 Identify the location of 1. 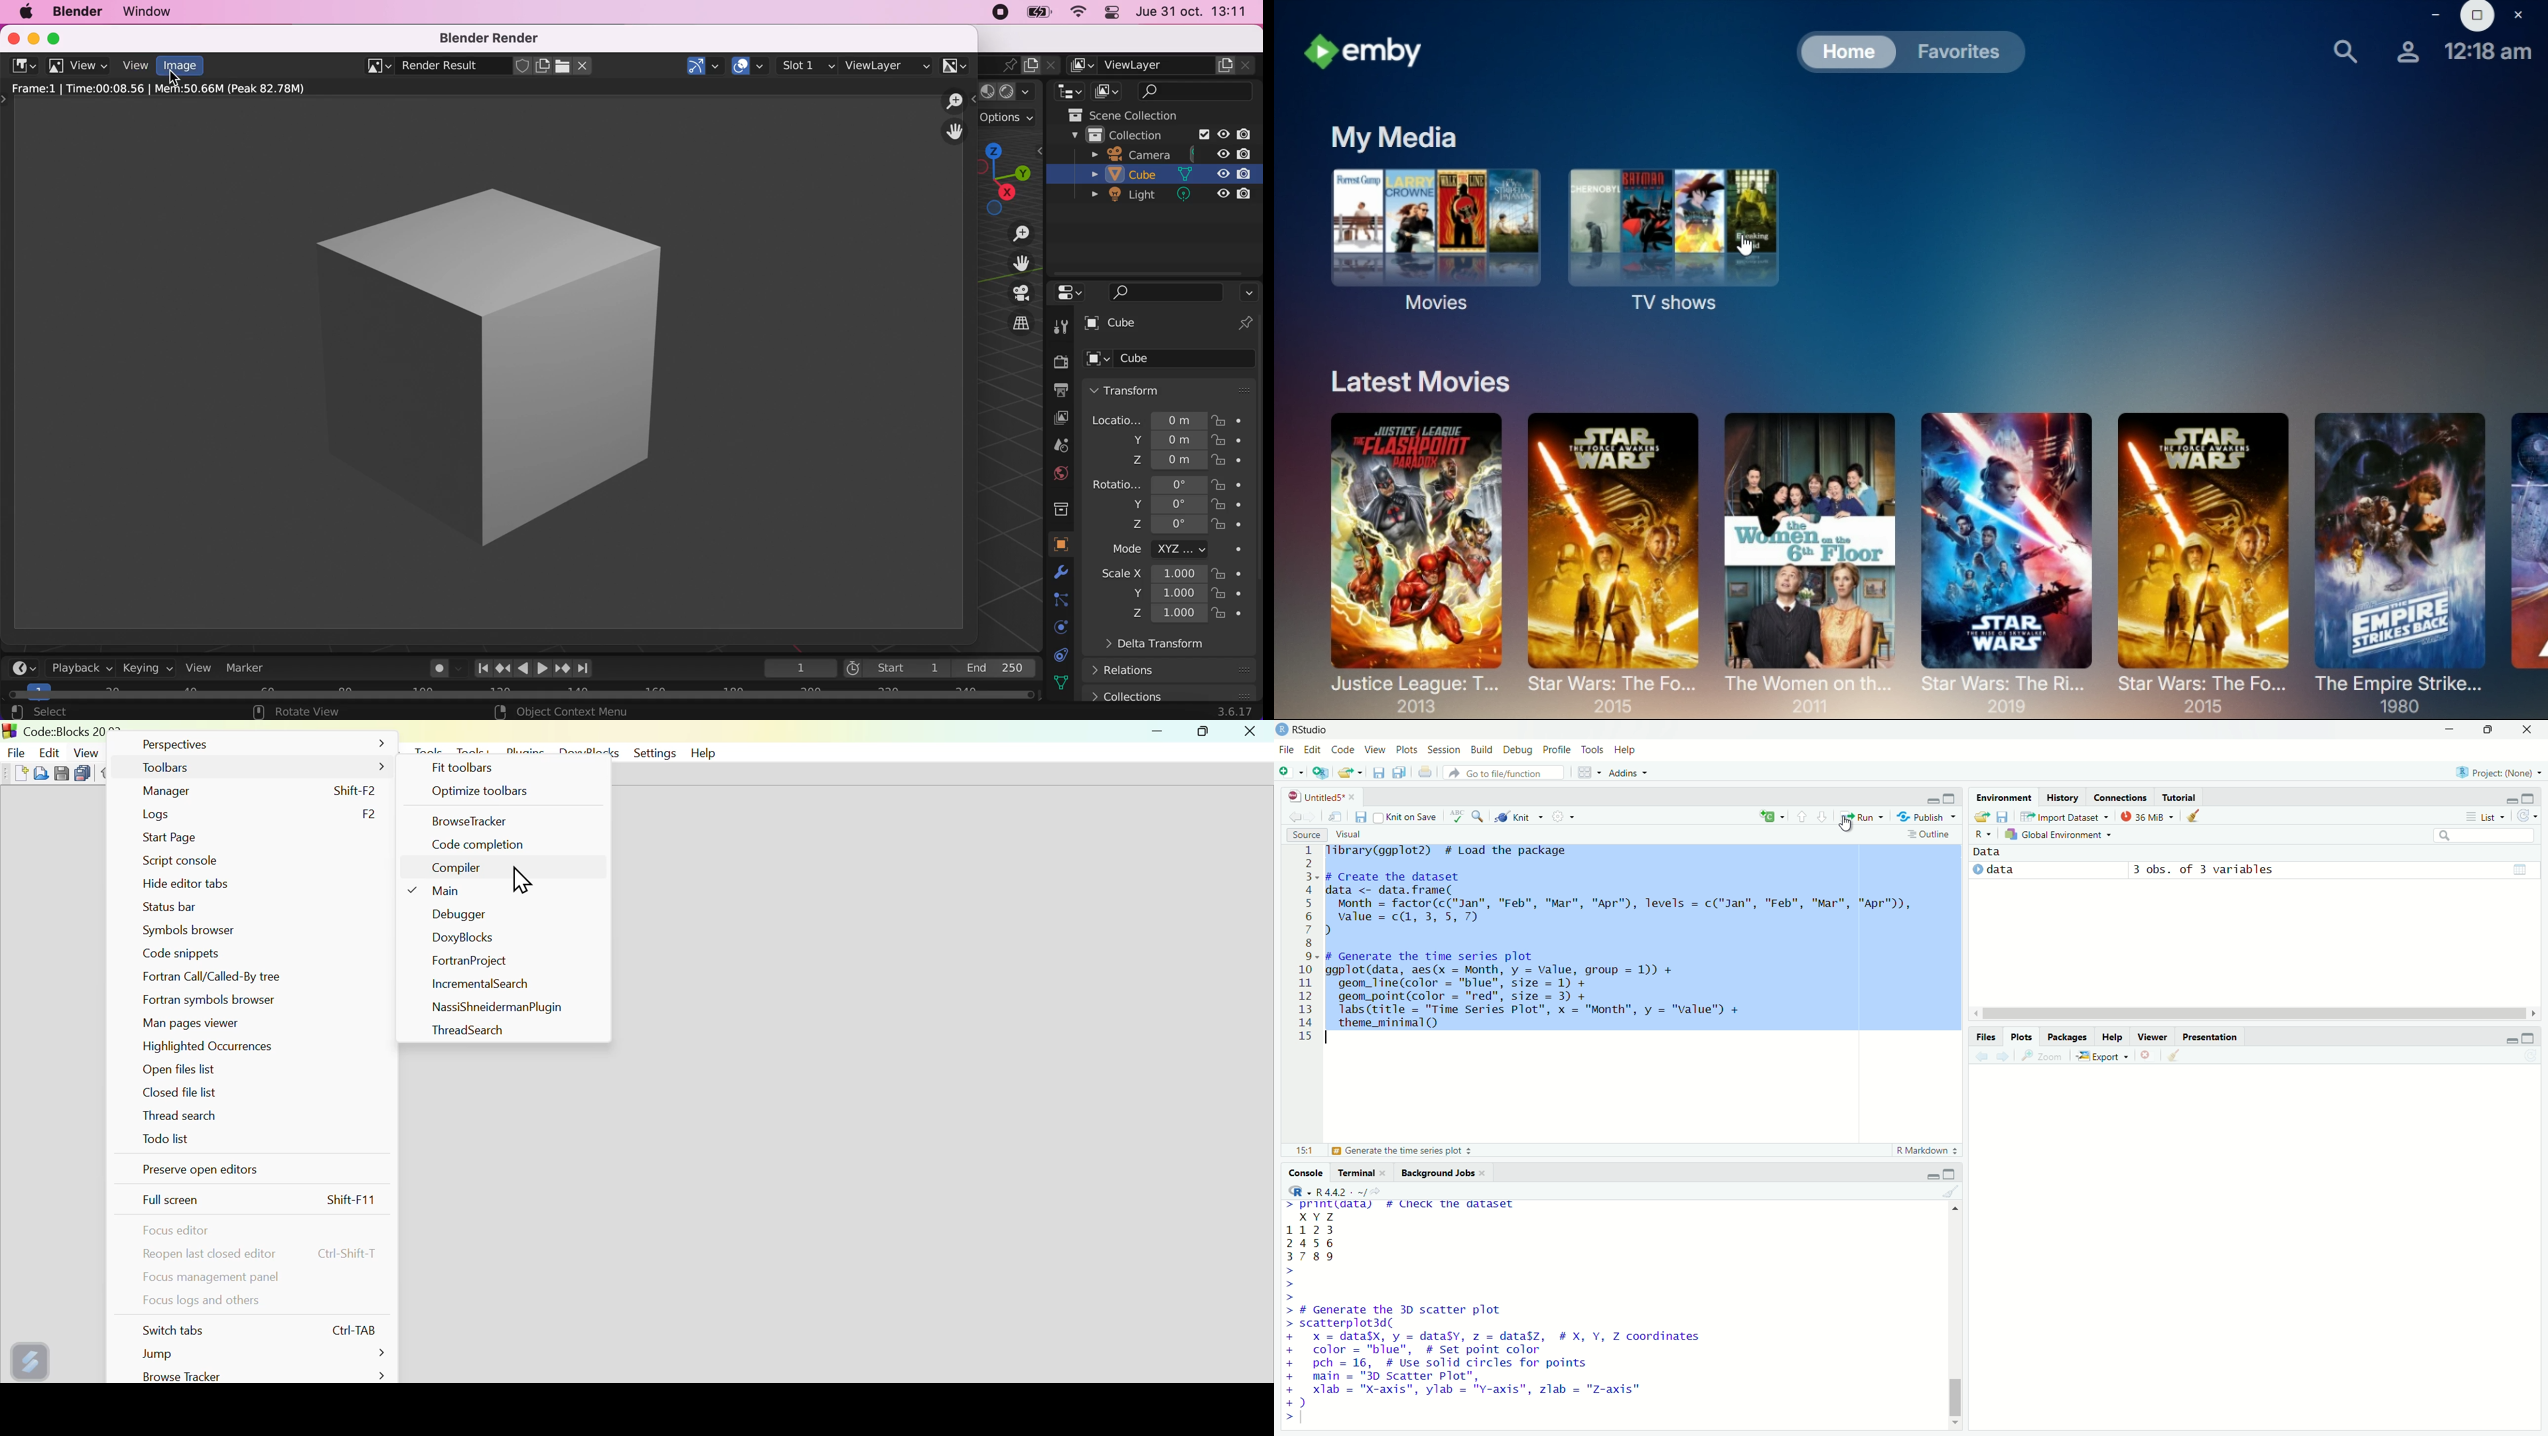
(795, 668).